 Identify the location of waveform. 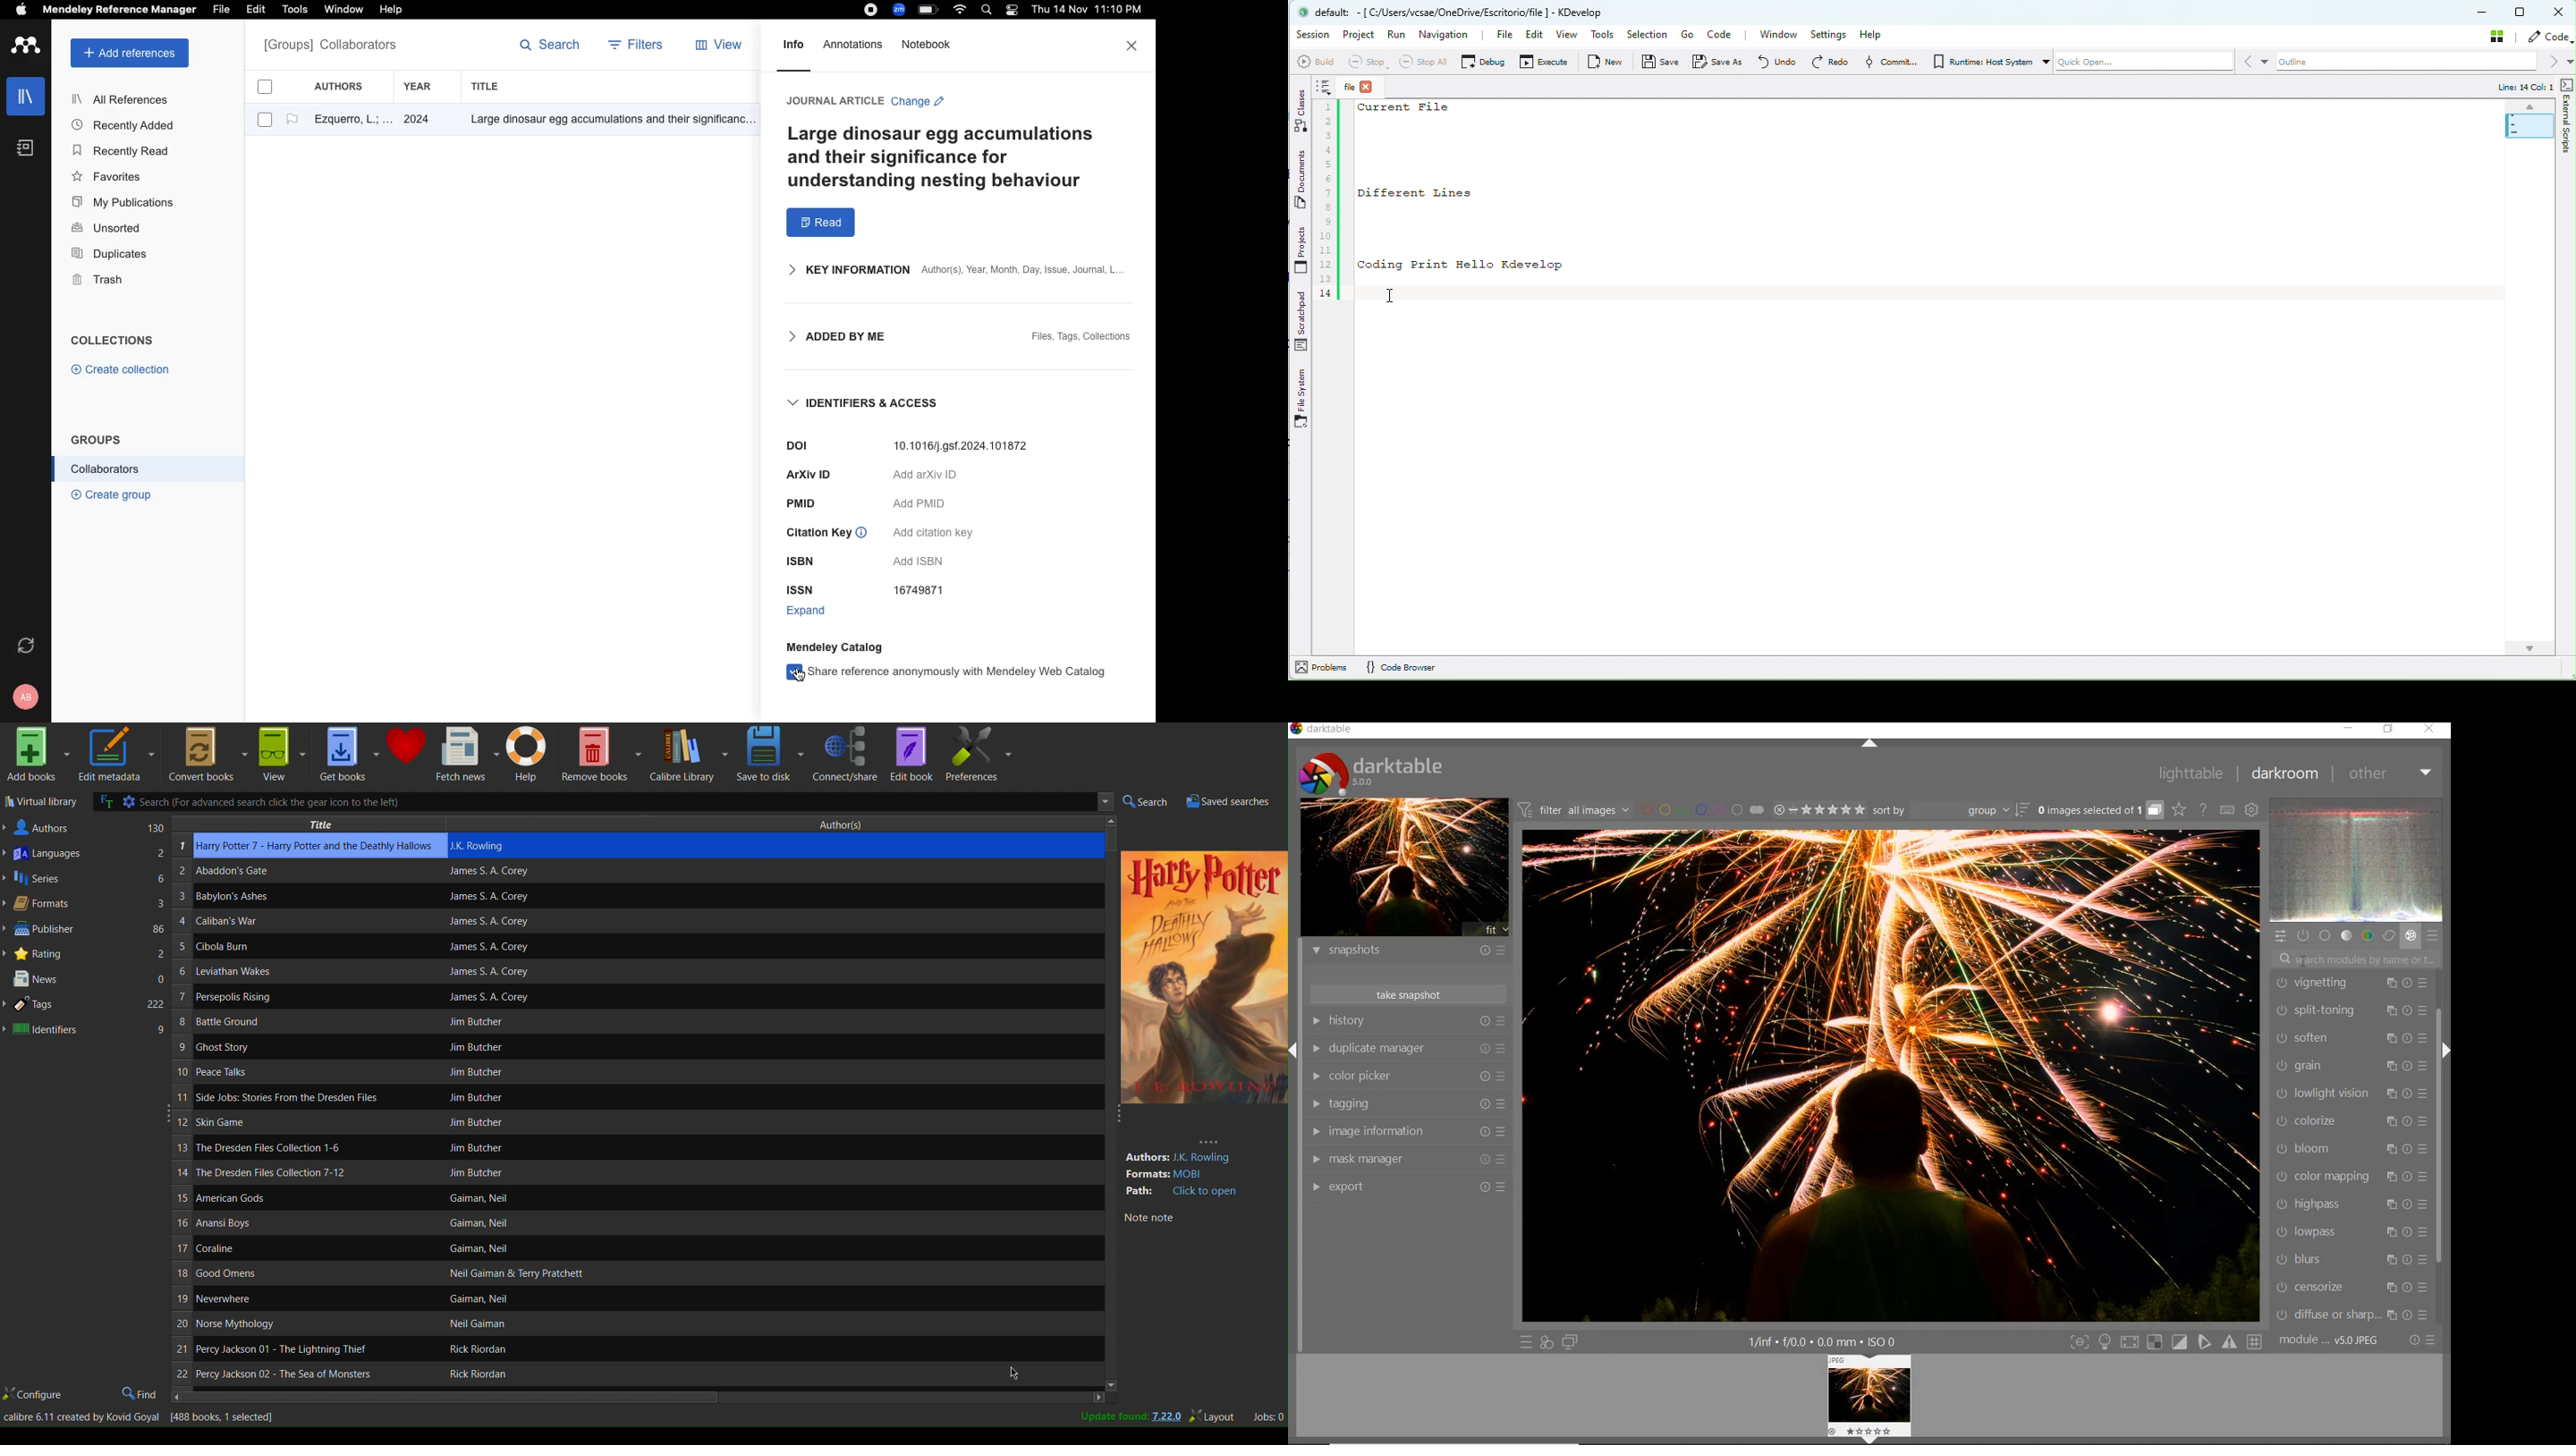
(2358, 860).